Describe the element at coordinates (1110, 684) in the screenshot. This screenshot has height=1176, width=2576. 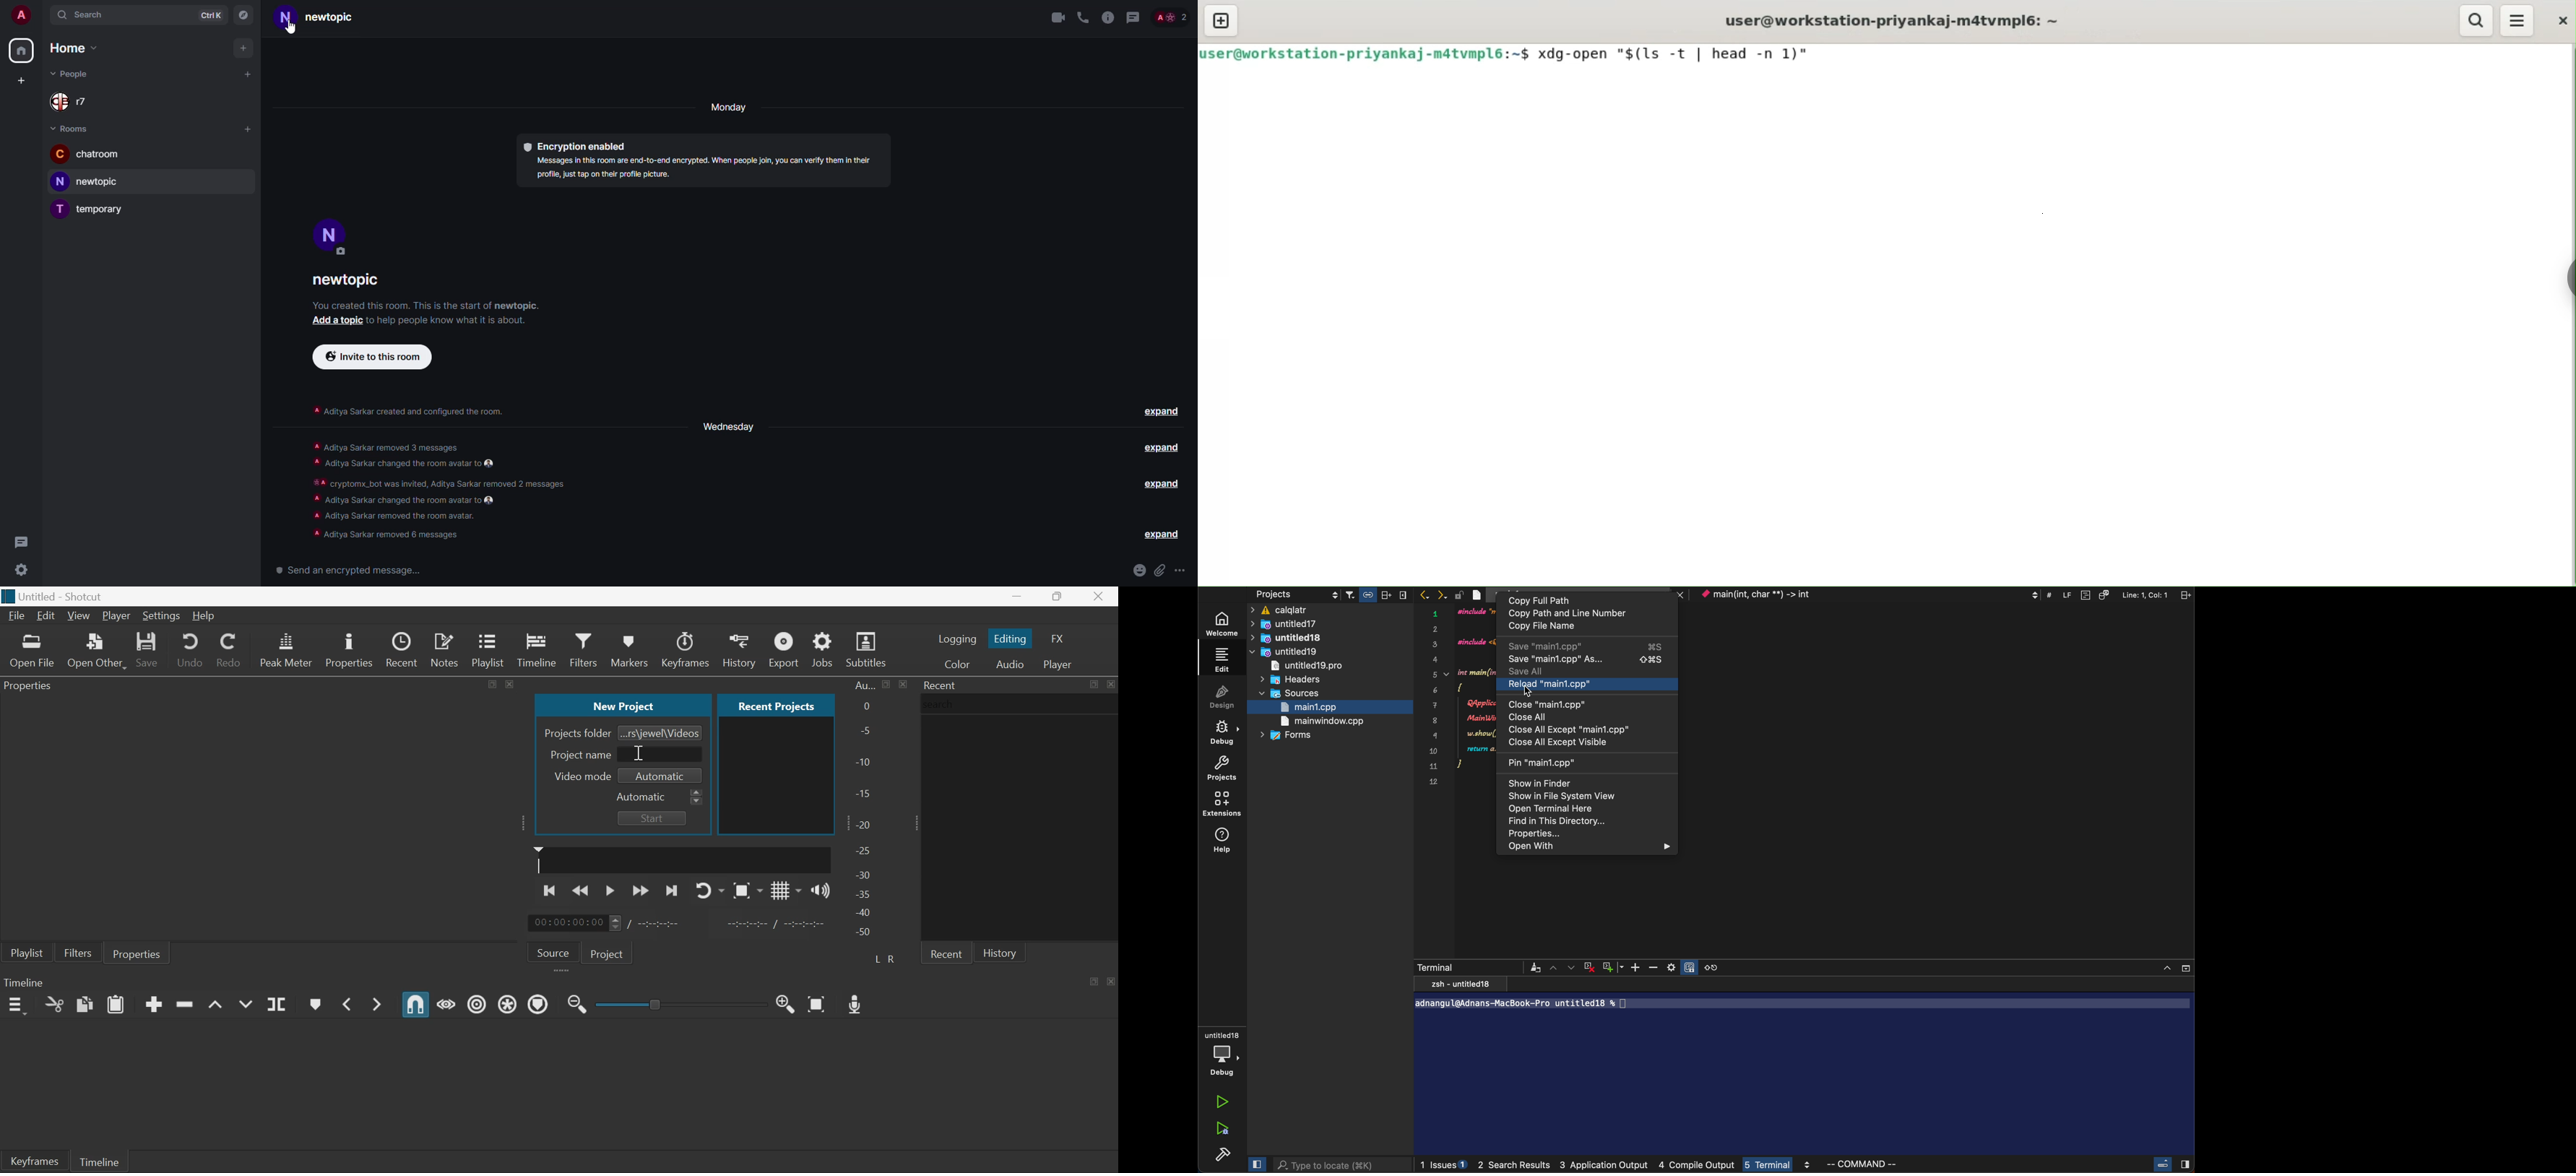
I see `Close` at that location.